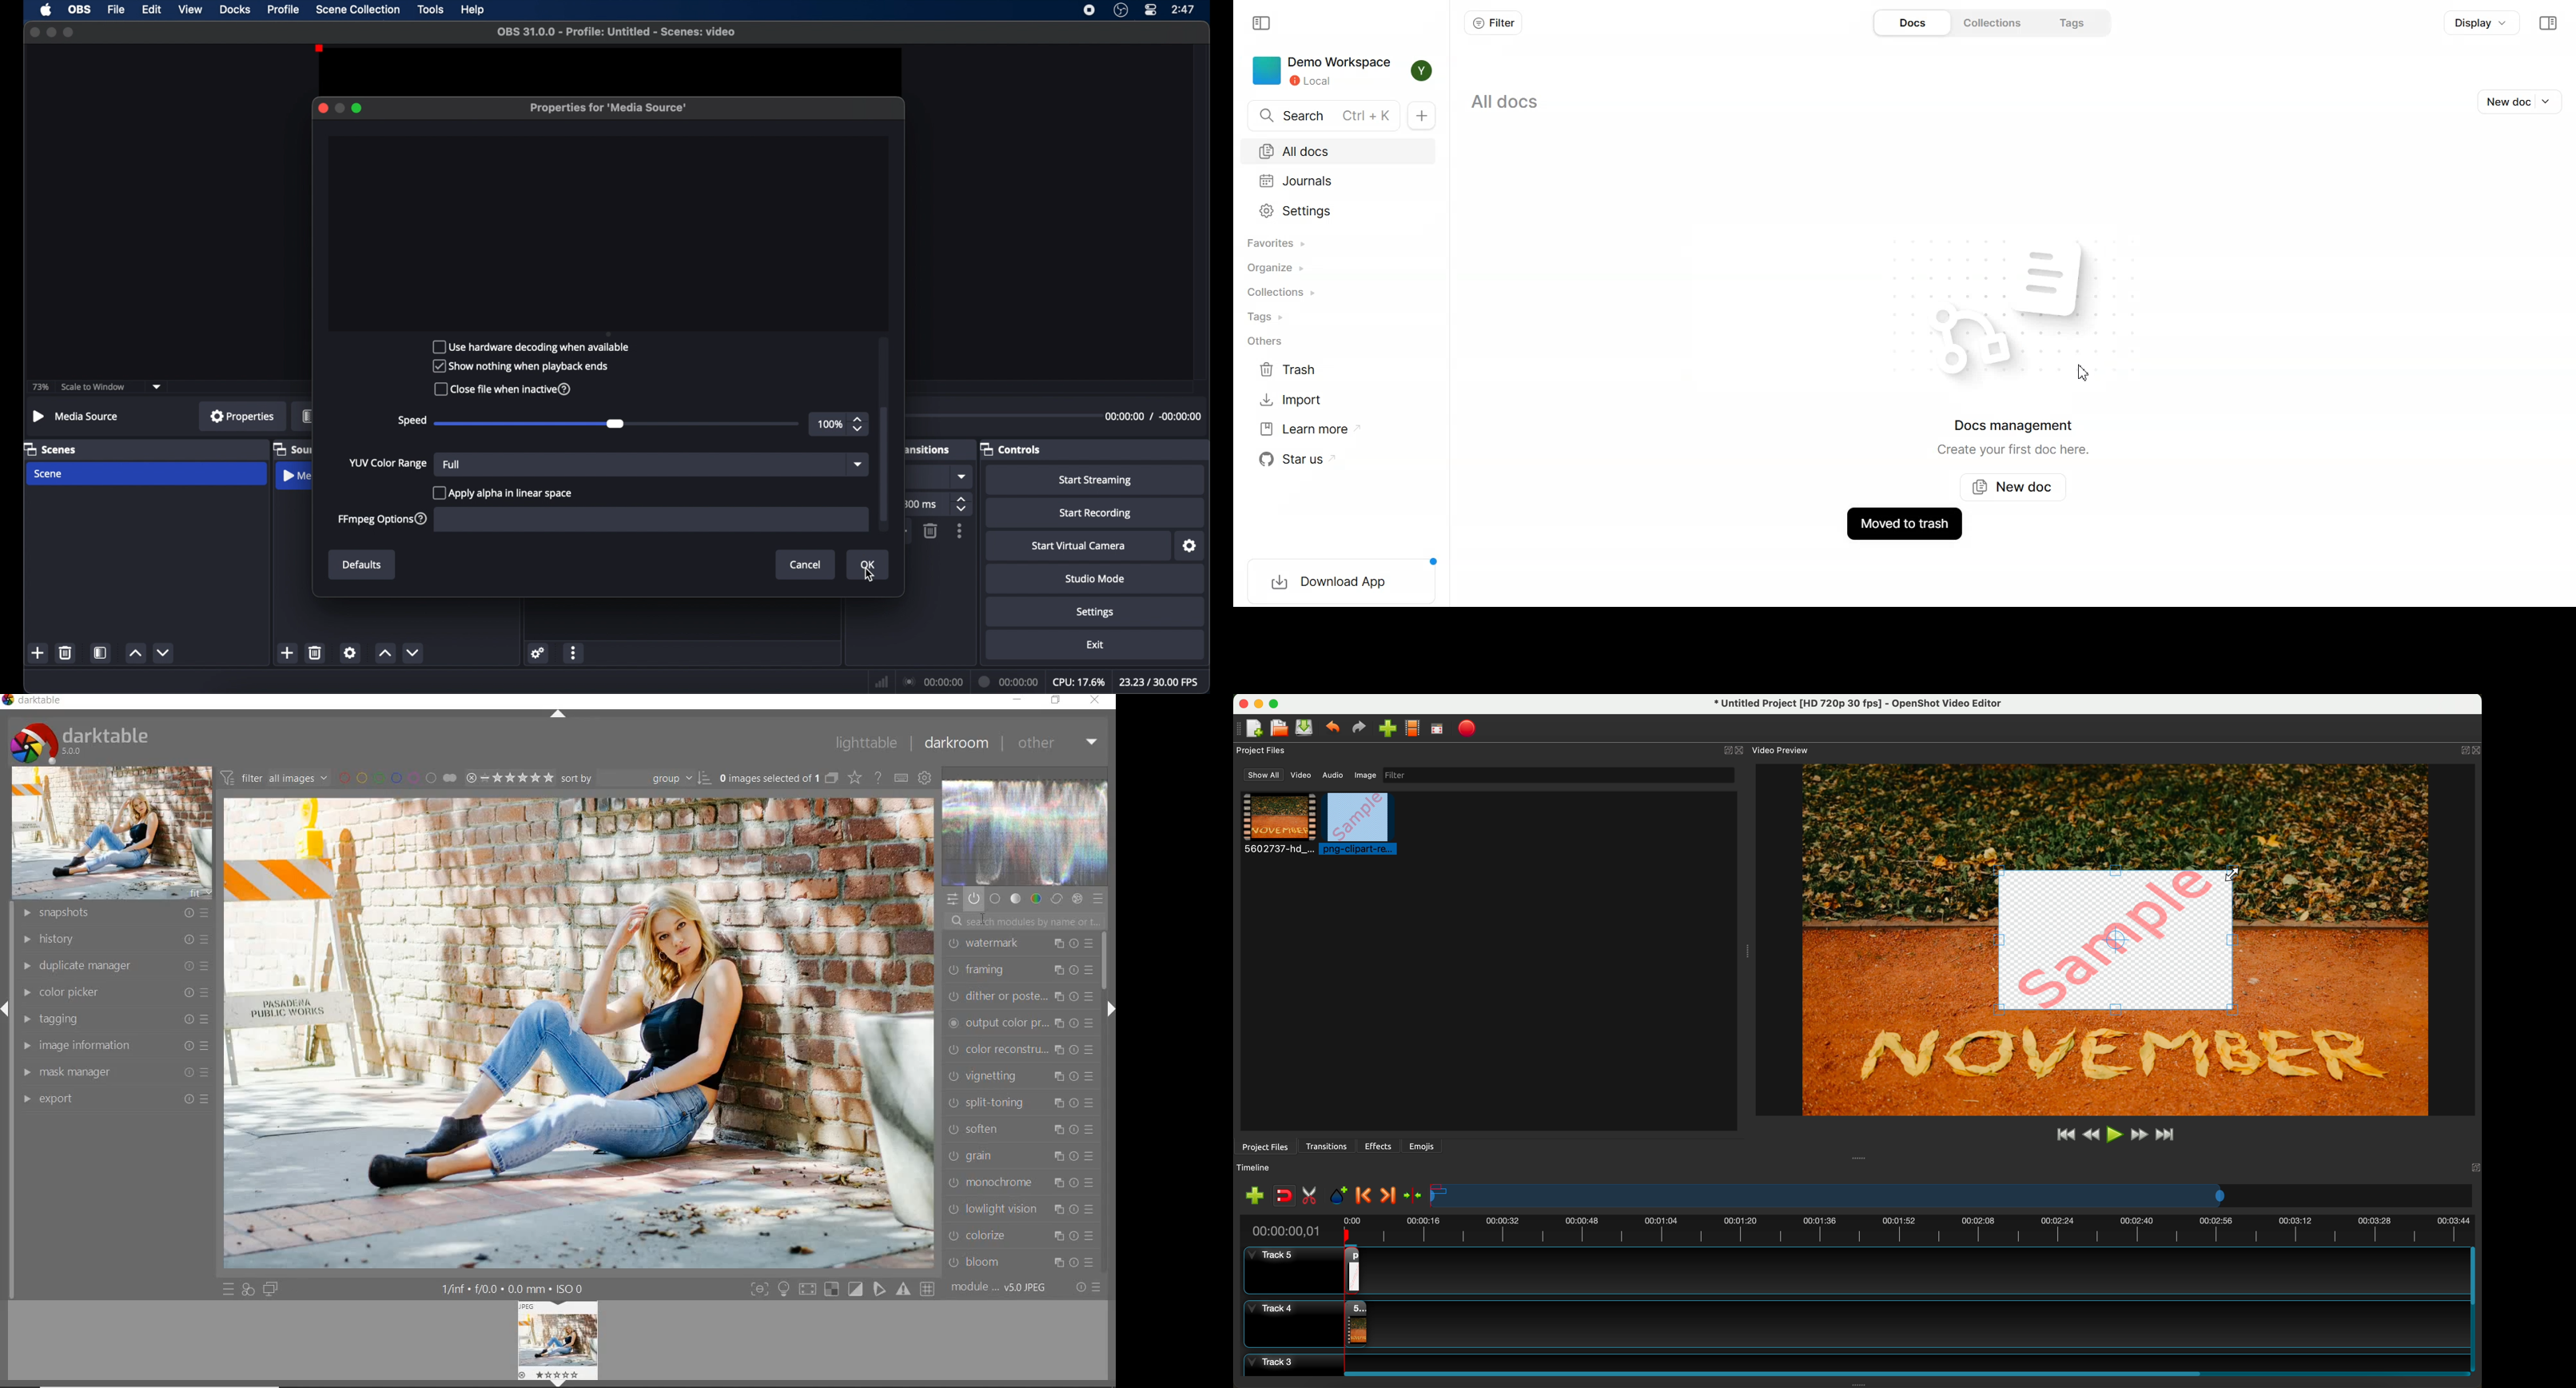 The height and width of the screenshot is (1400, 2576). I want to click on studio mode, so click(1095, 580).